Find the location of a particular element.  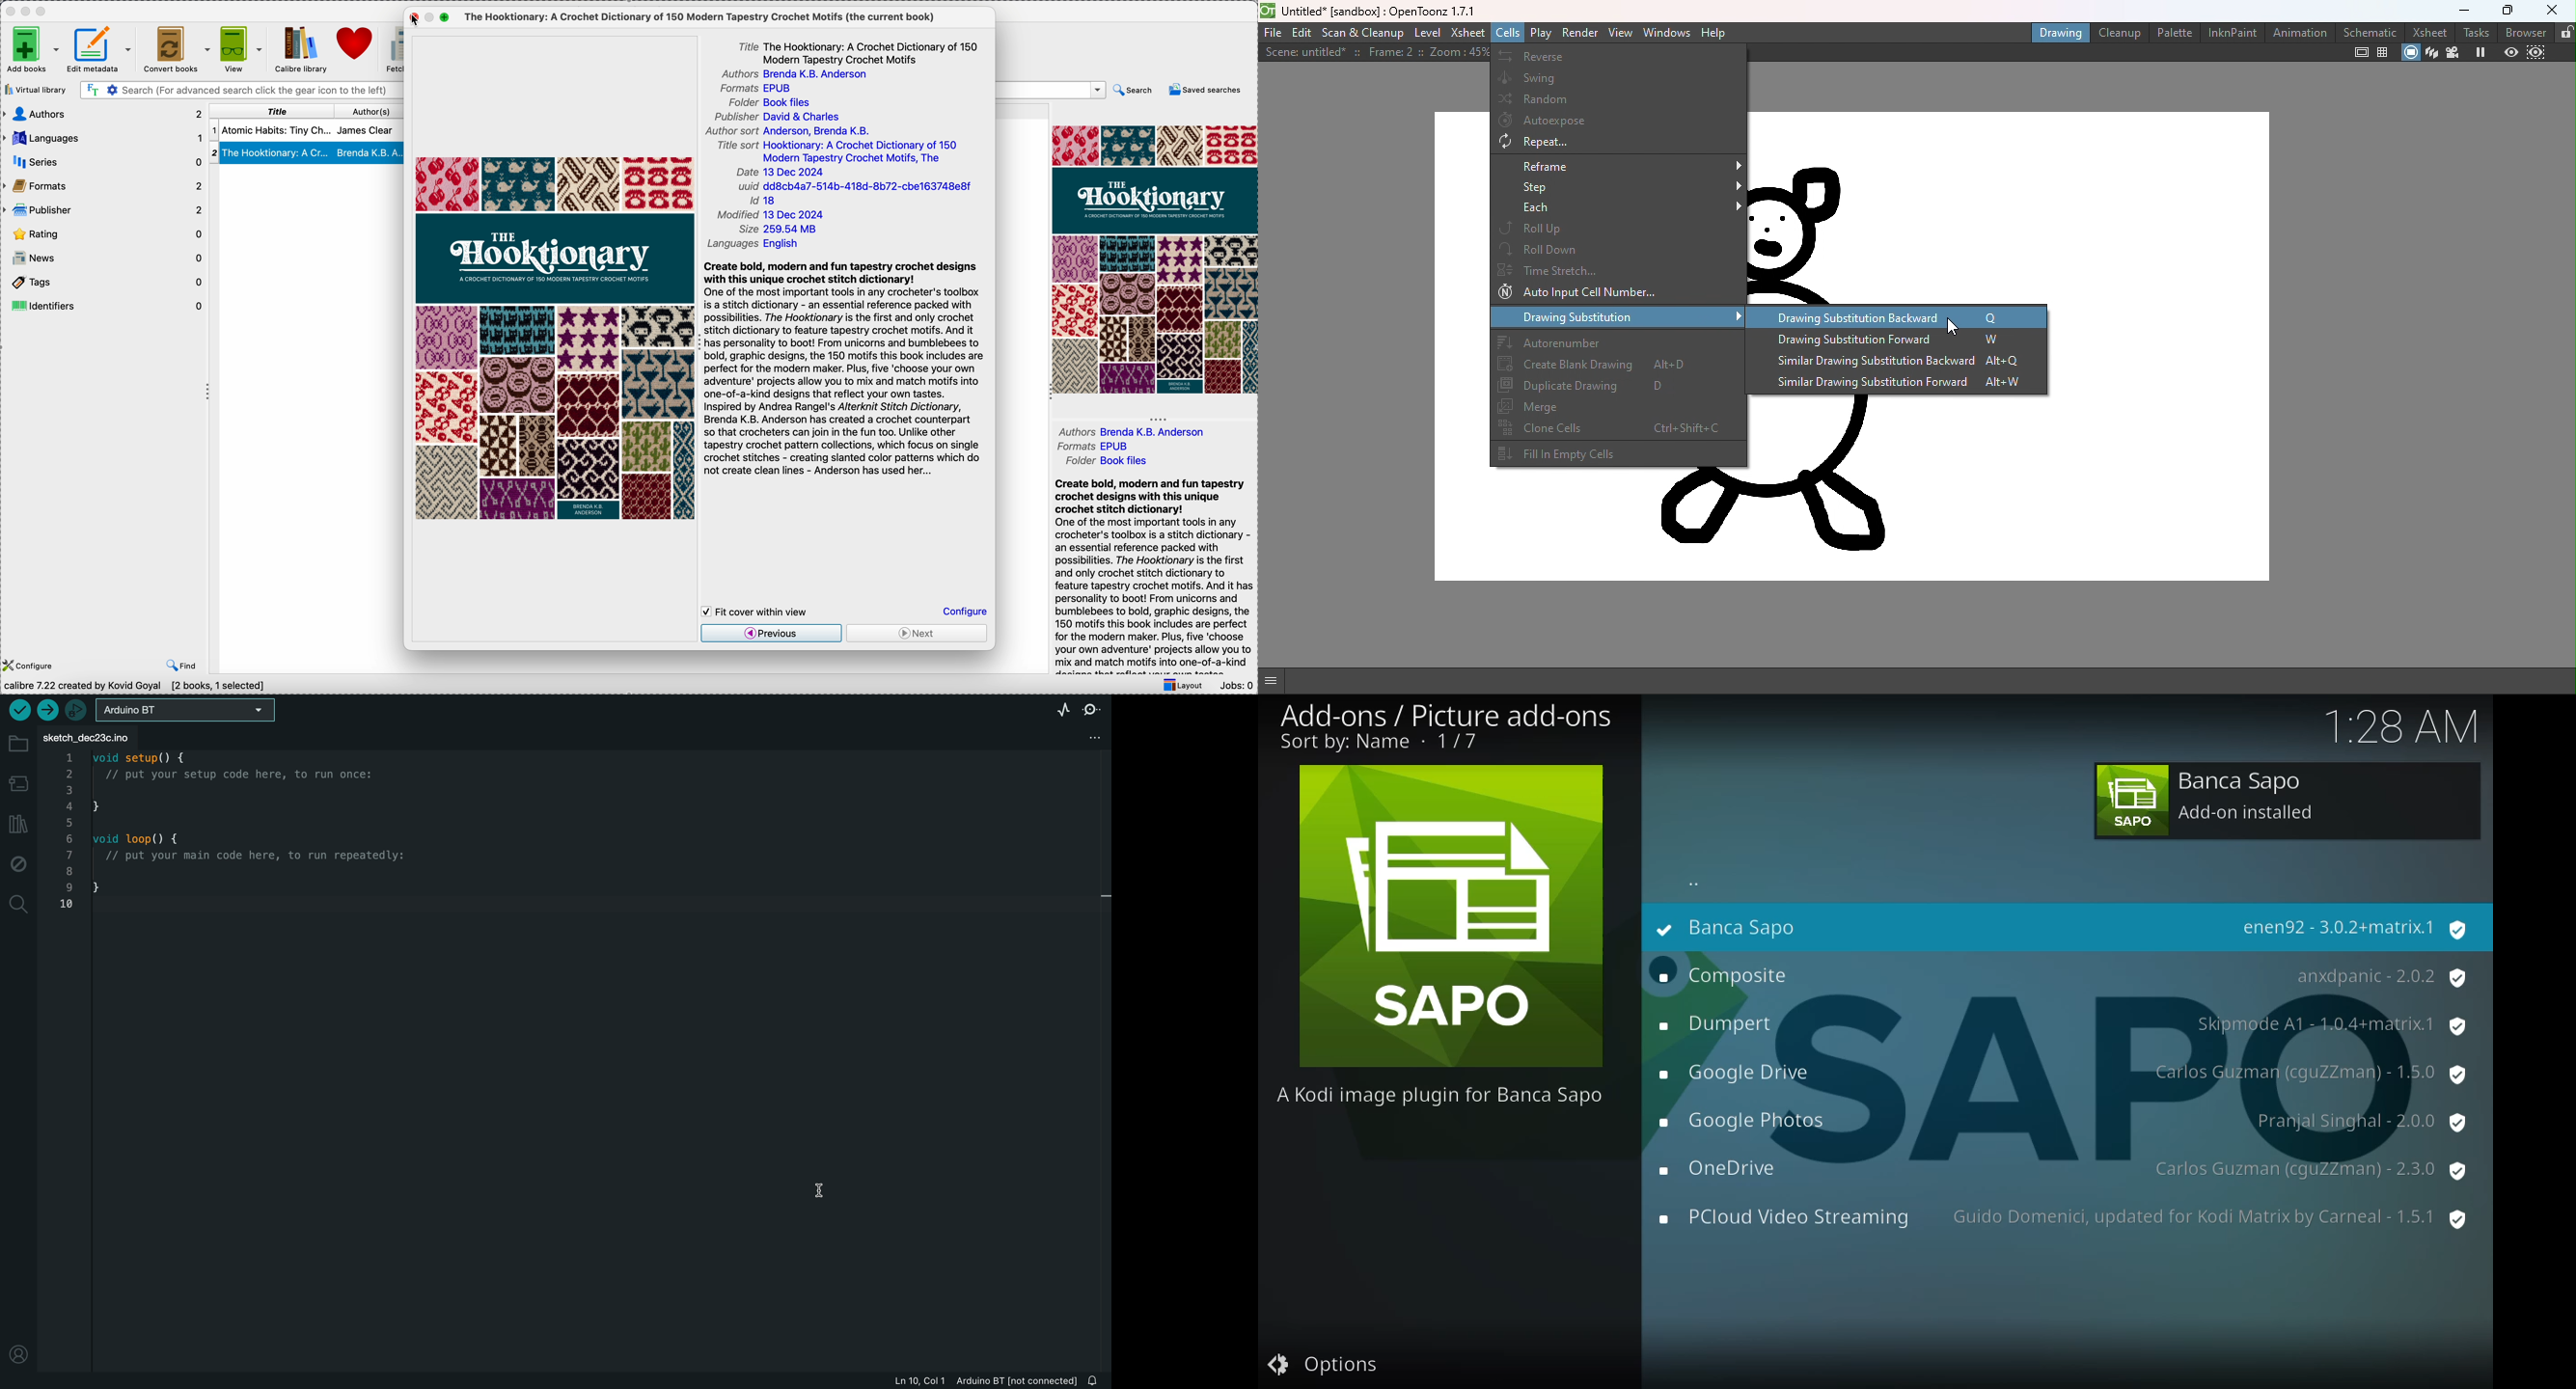

add books is located at coordinates (32, 50).